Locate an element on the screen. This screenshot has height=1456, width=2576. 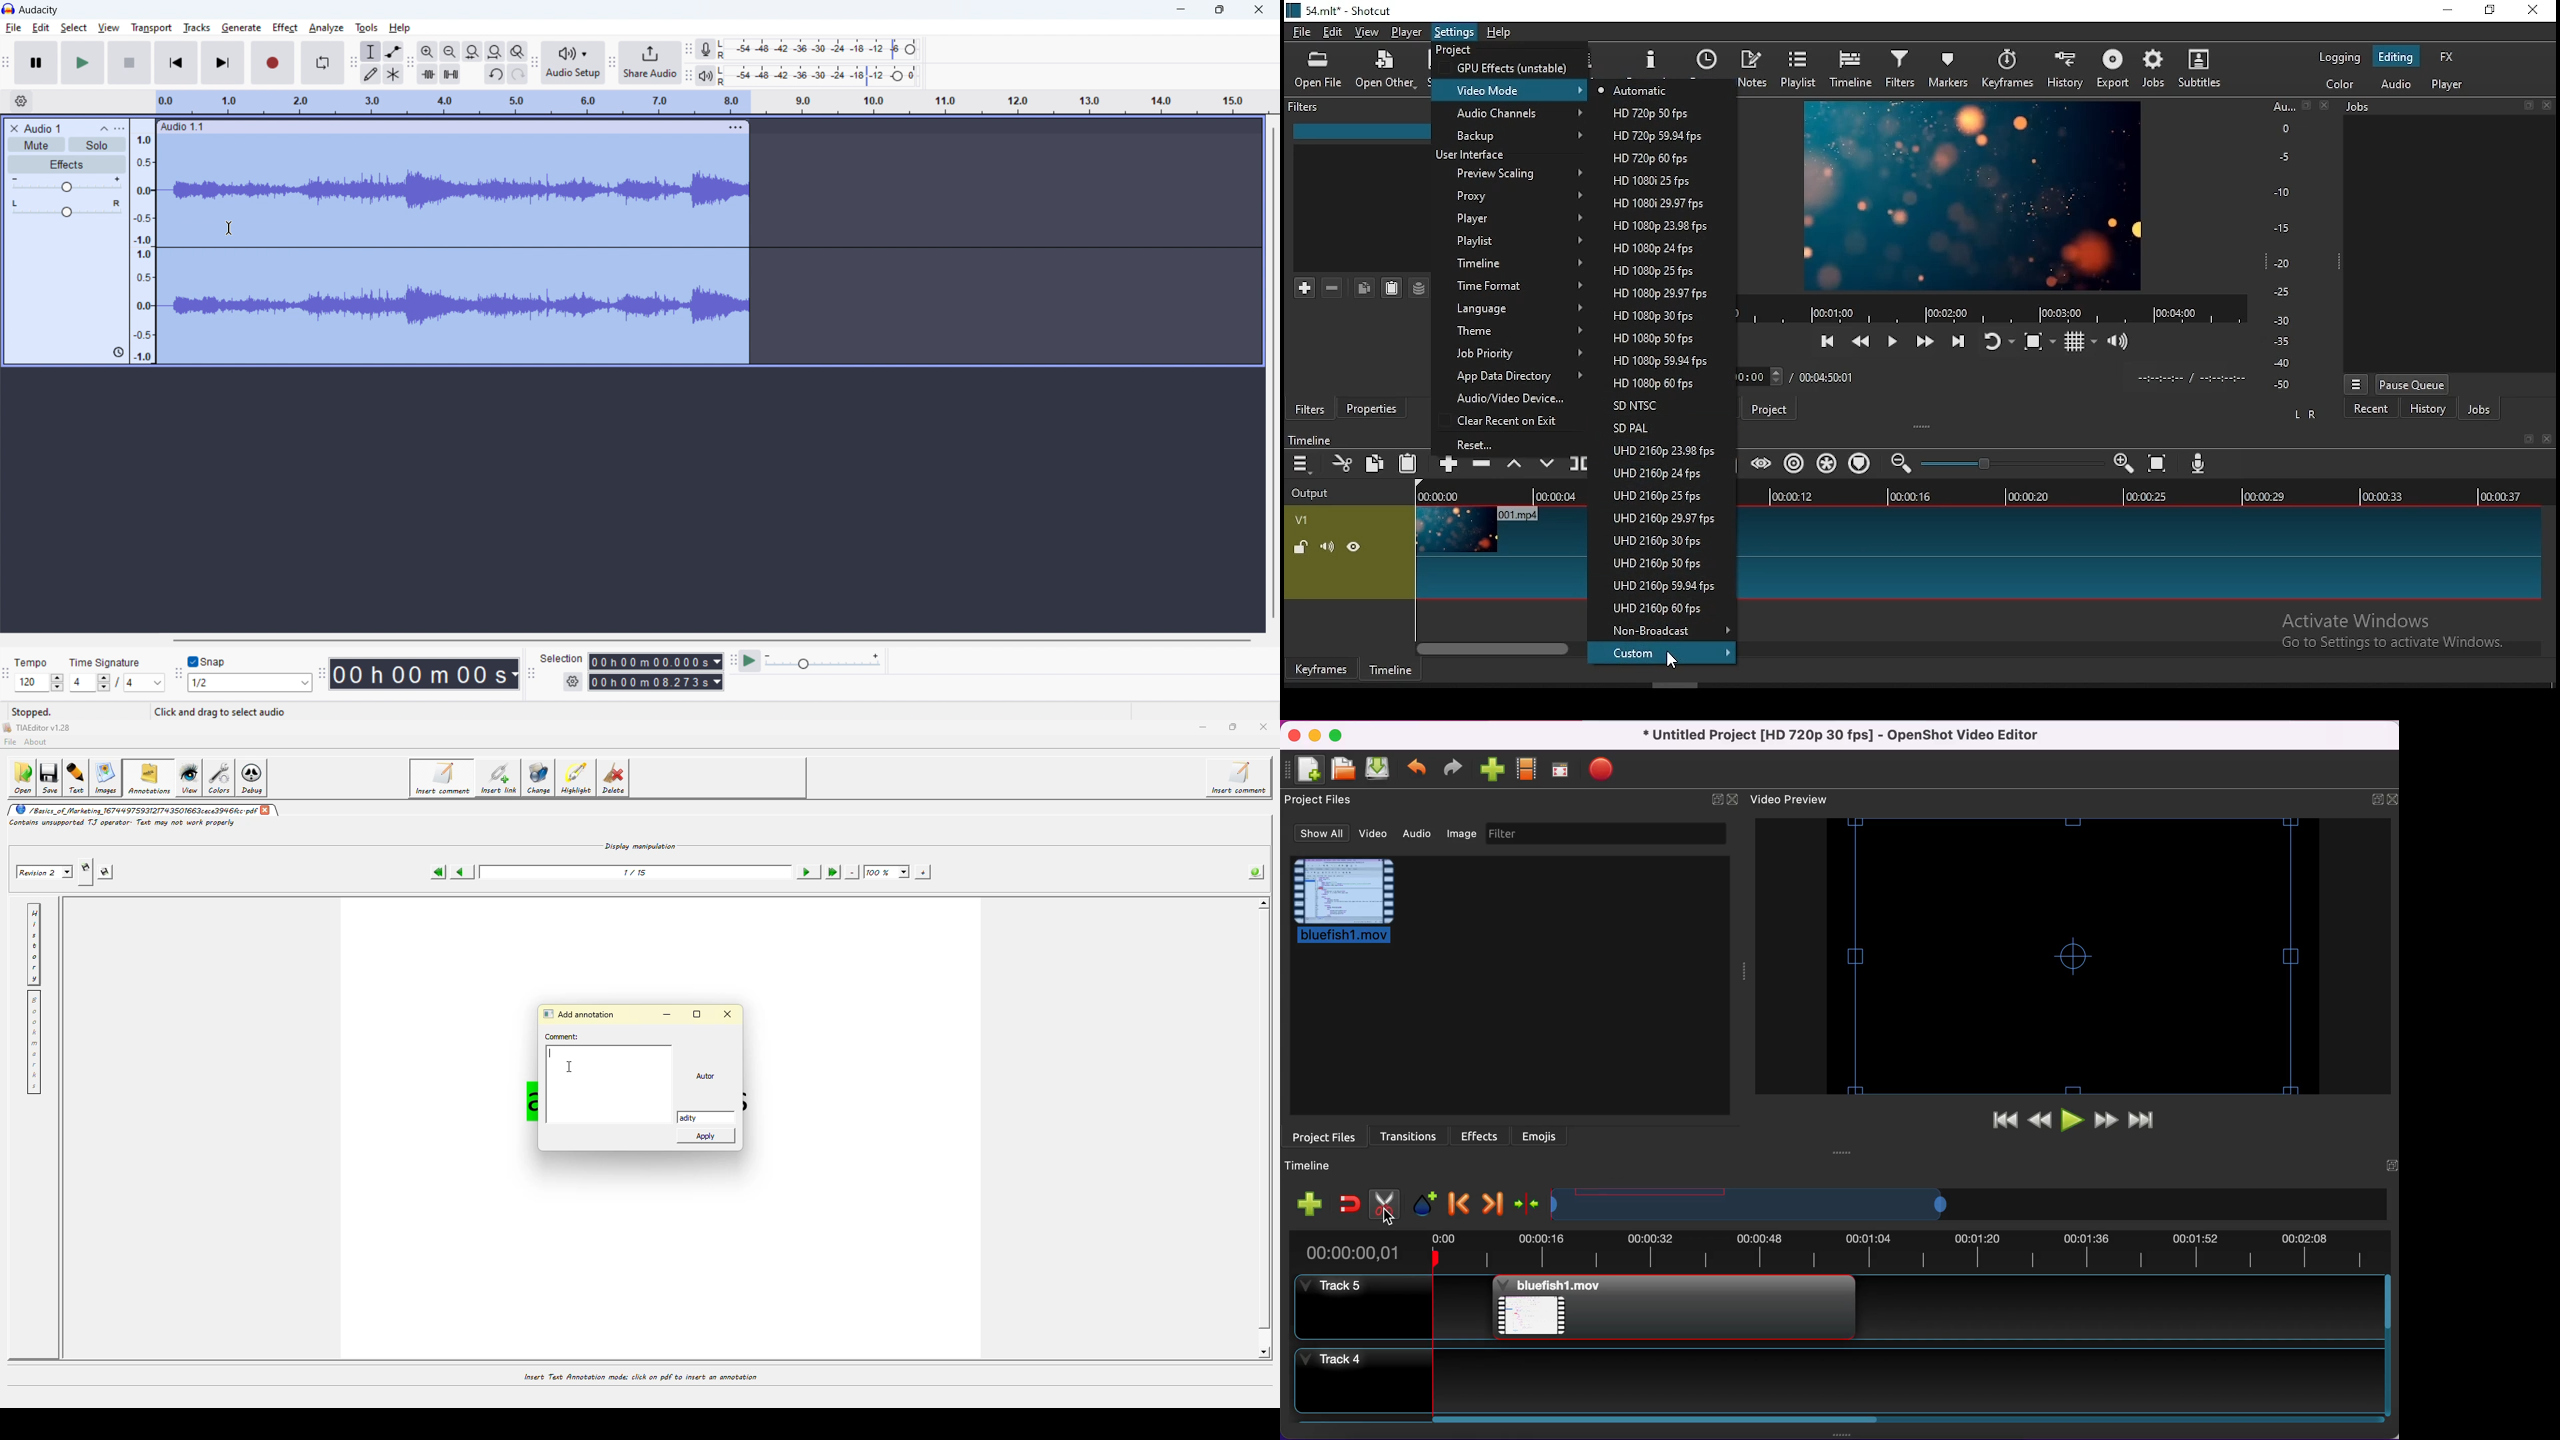
resolution option is located at coordinates (1653, 156).